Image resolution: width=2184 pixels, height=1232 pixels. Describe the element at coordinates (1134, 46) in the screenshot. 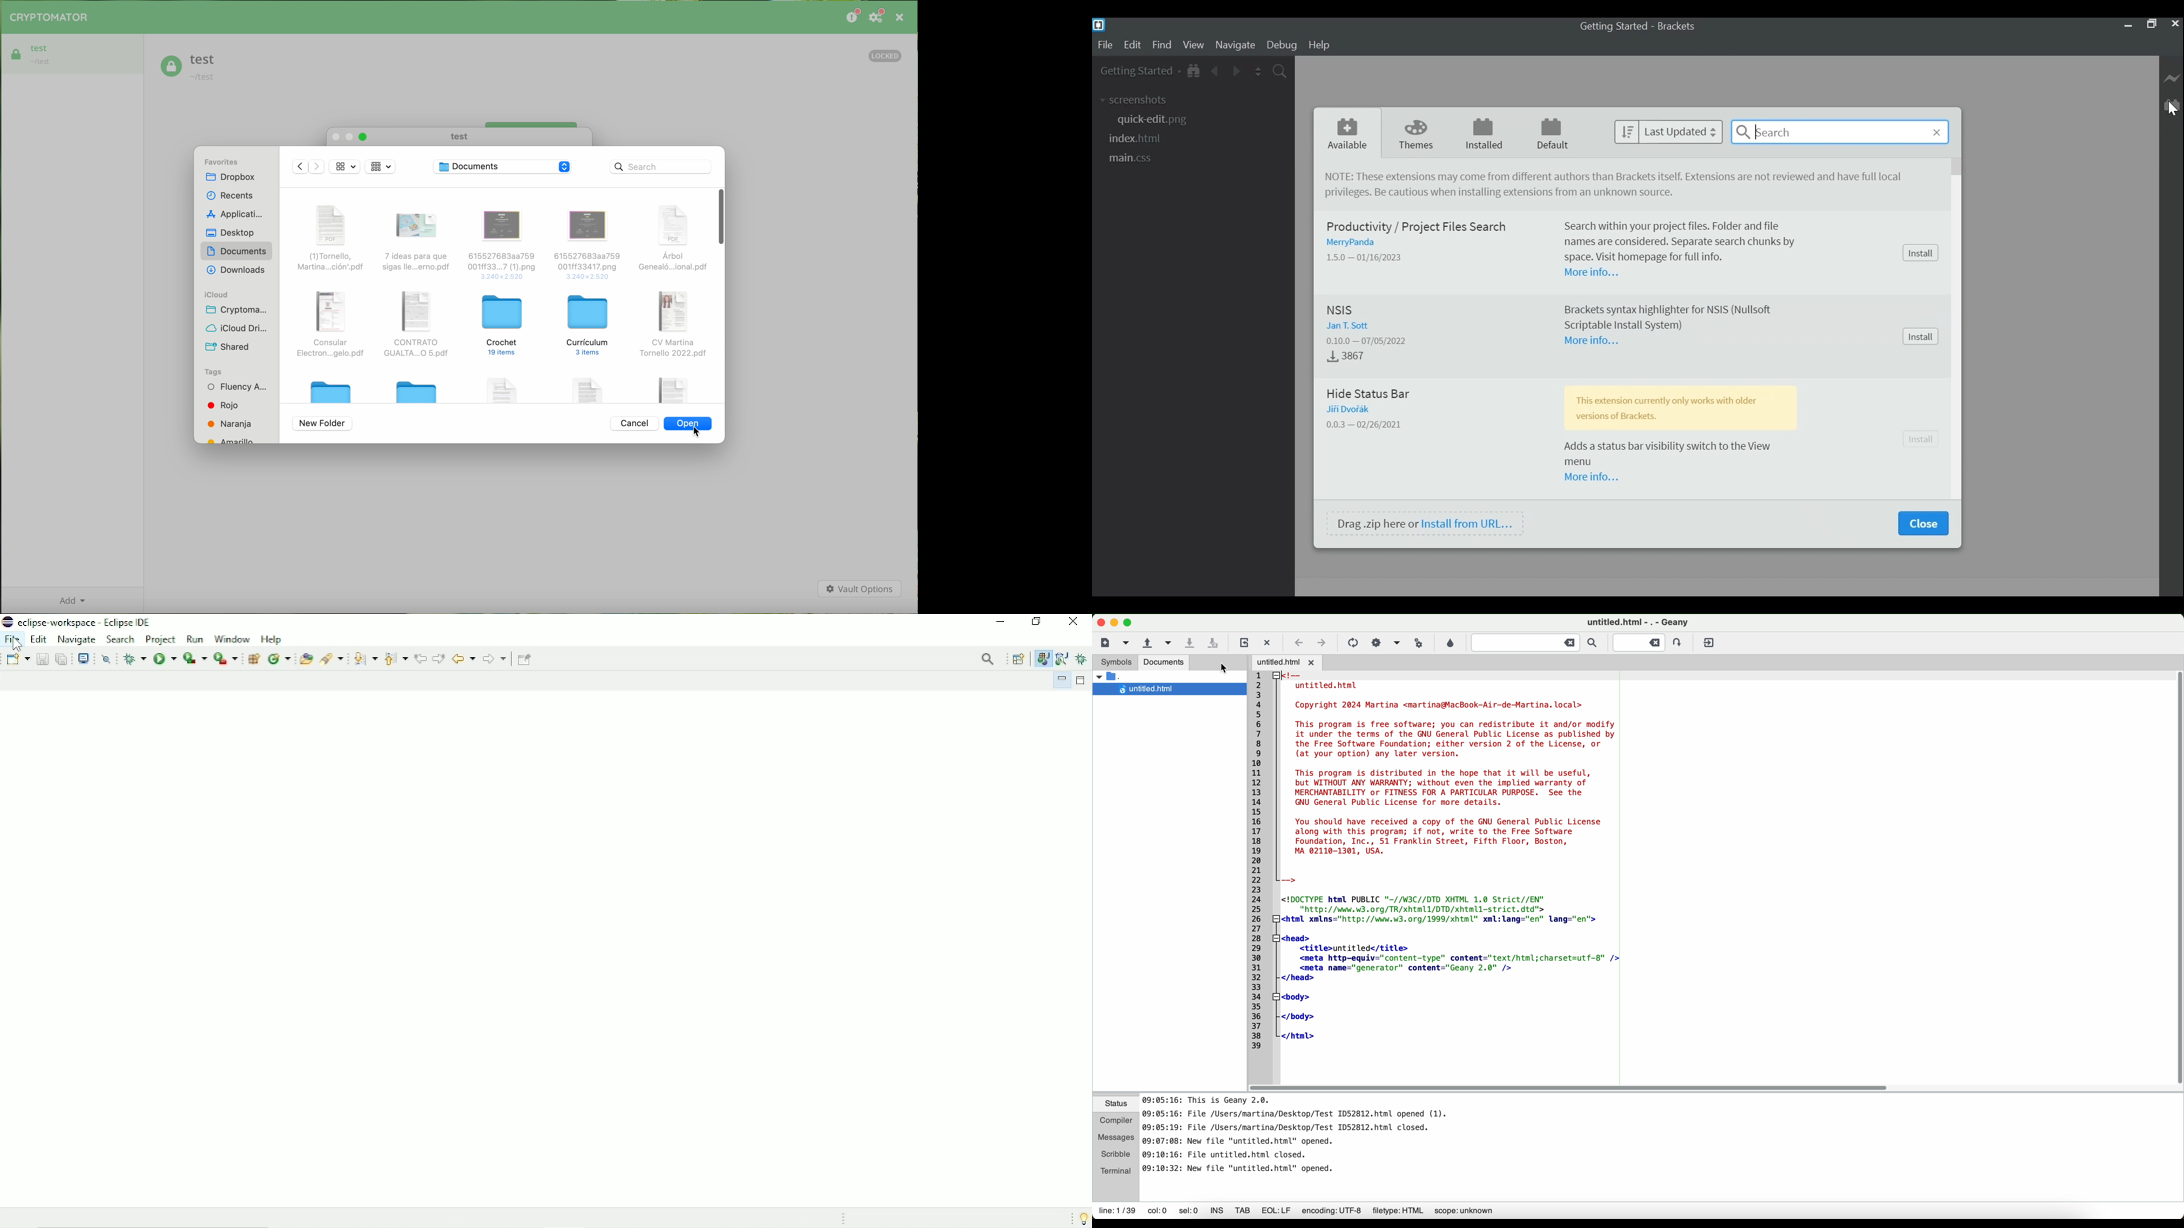

I see `Edit` at that location.